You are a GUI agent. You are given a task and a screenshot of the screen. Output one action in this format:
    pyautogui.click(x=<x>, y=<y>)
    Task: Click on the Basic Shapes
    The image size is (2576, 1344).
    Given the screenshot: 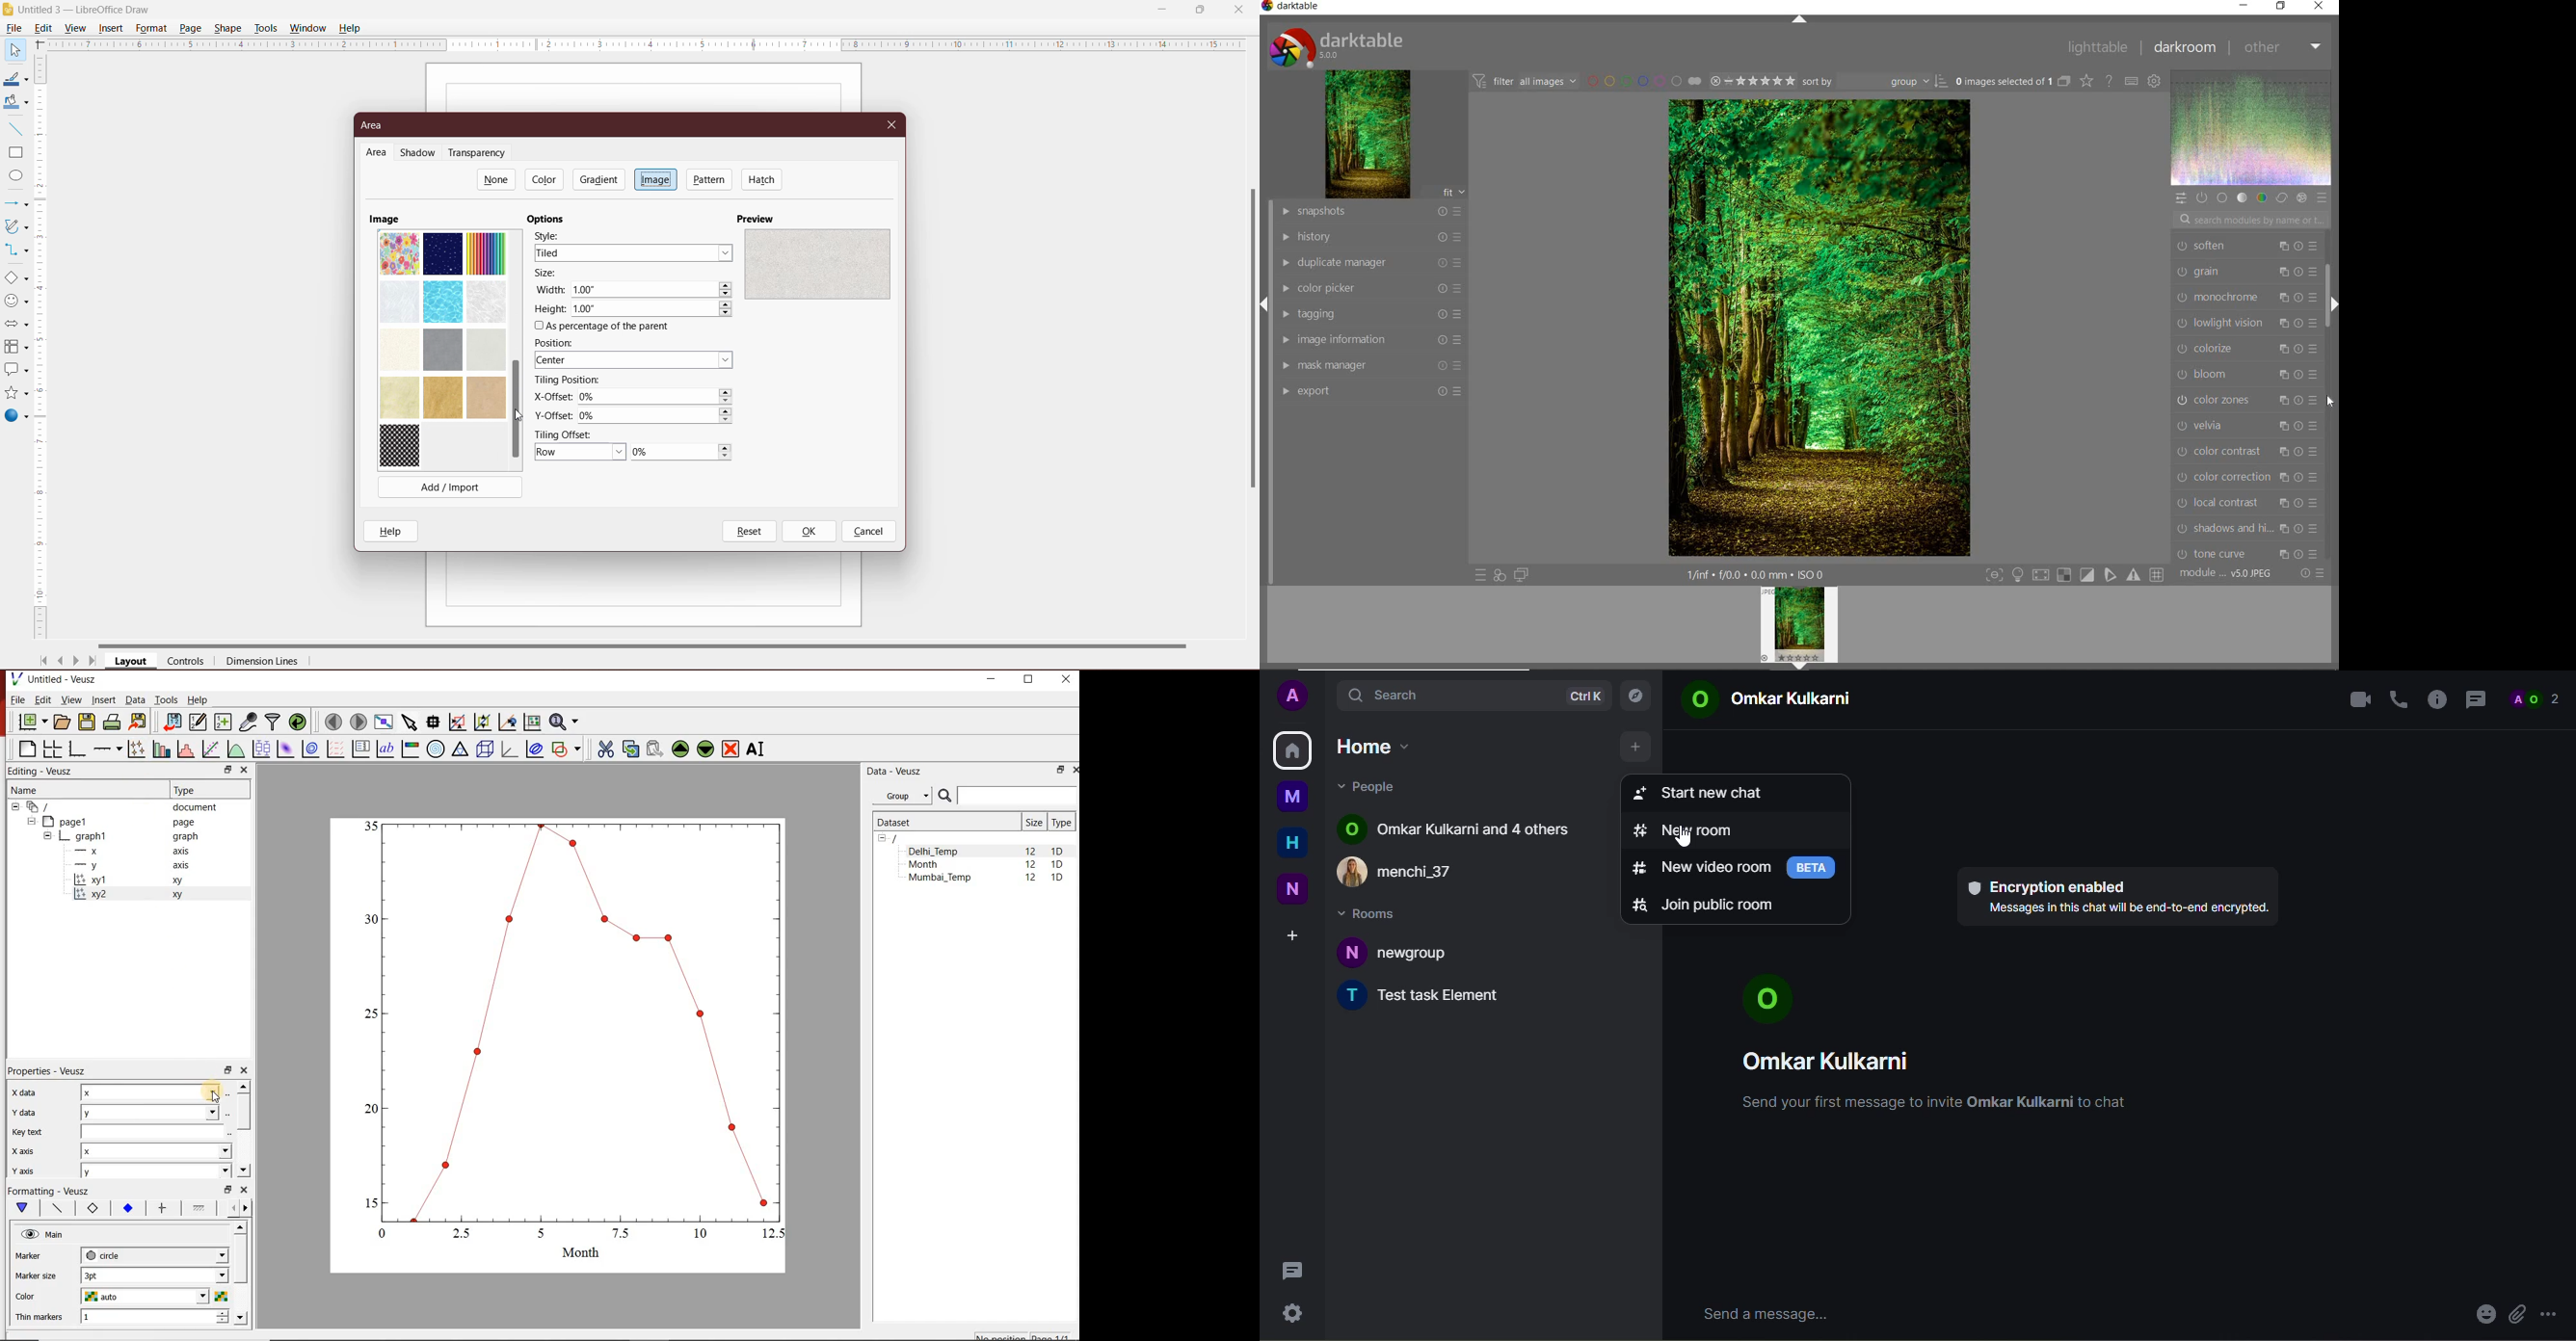 What is the action you would take?
    pyautogui.click(x=16, y=278)
    